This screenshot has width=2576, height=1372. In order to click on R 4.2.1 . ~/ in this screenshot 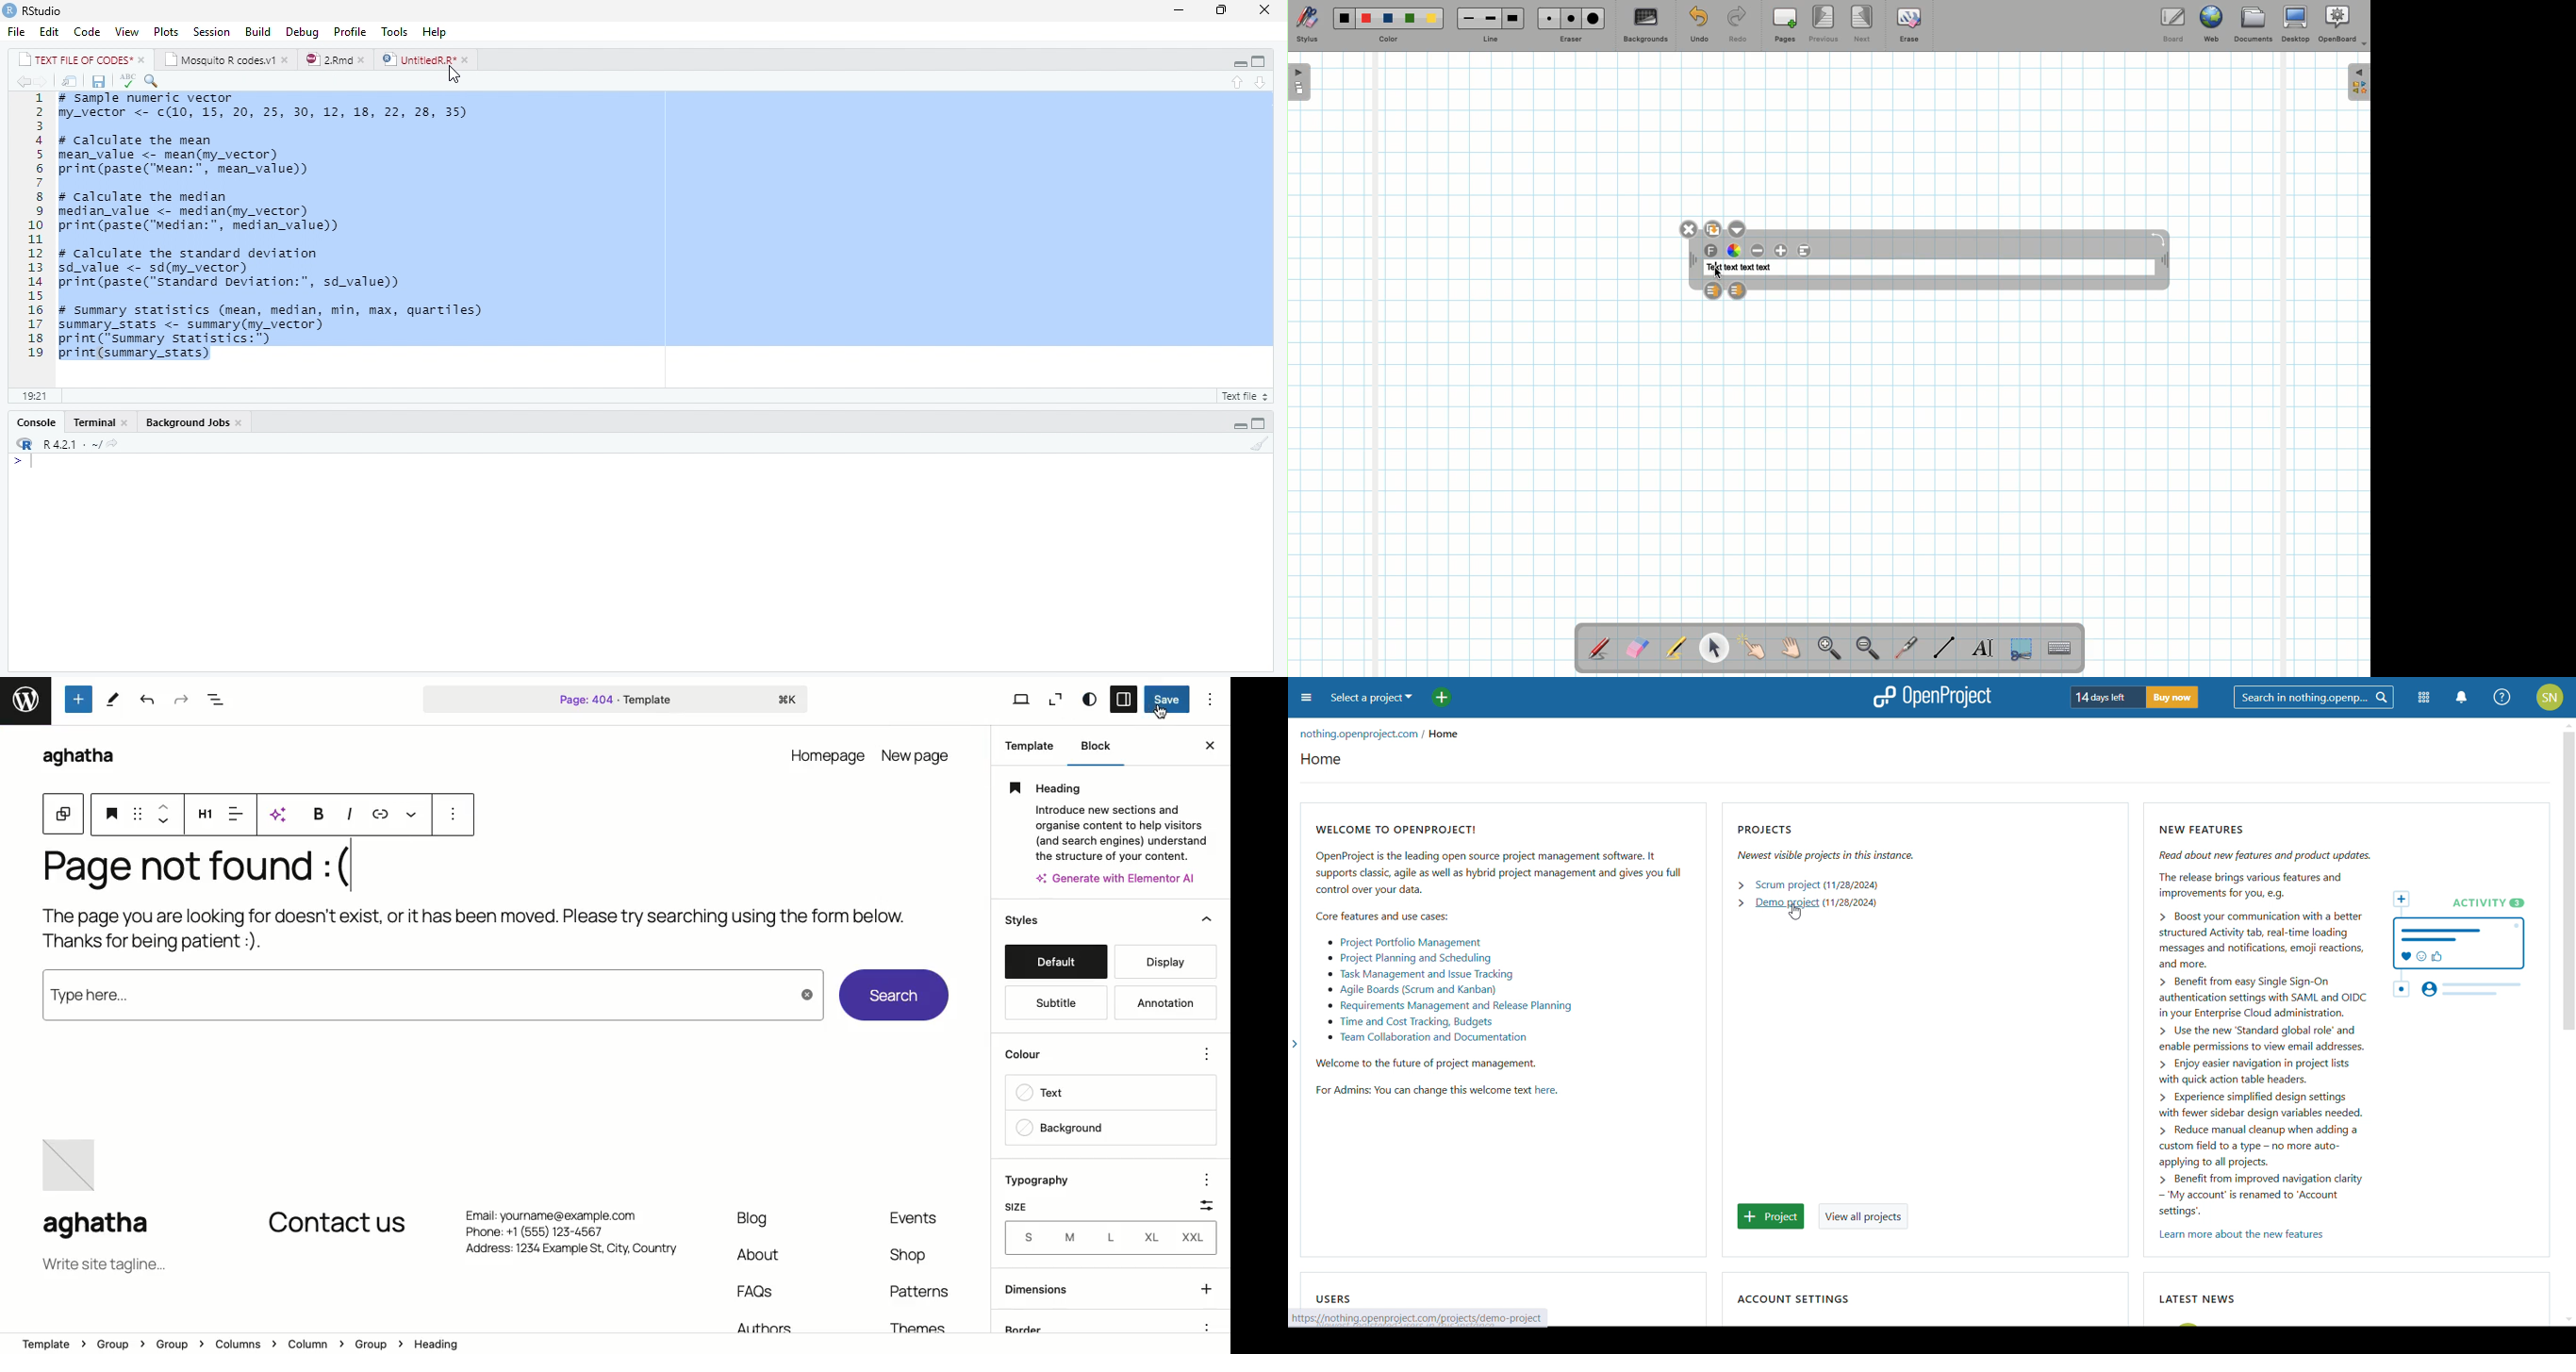, I will do `click(81, 445)`.